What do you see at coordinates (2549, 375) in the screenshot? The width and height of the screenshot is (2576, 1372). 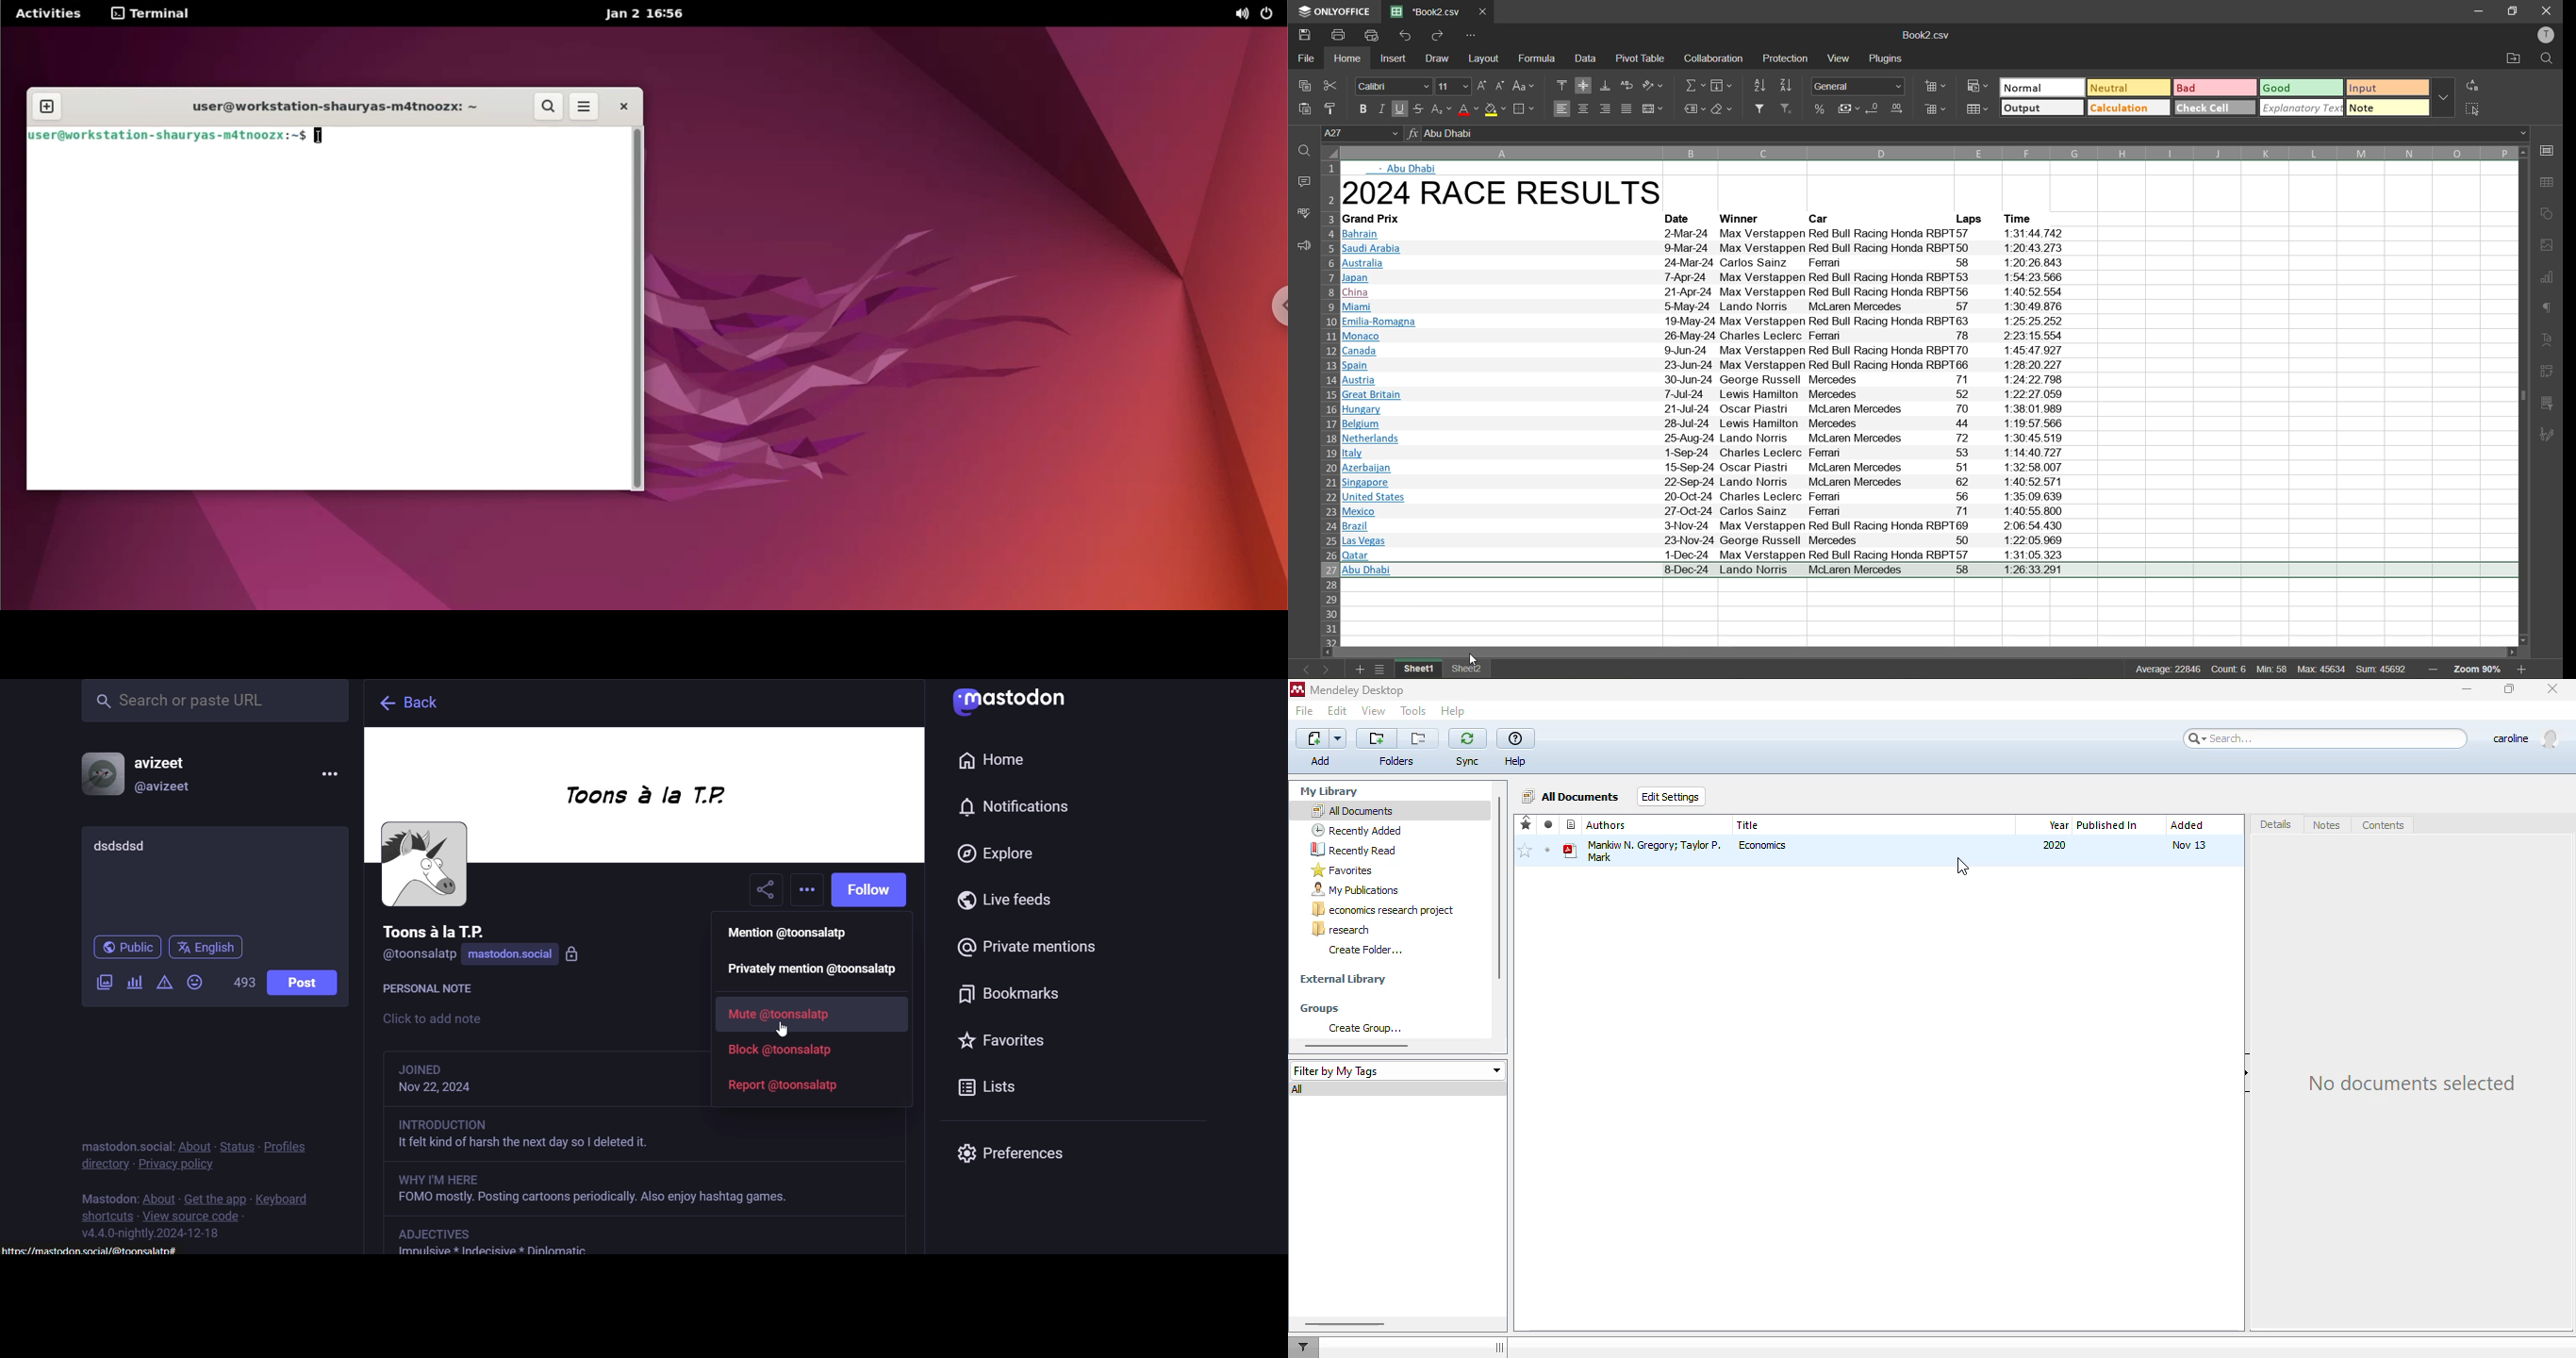 I see `pivot table` at bounding box center [2549, 375].